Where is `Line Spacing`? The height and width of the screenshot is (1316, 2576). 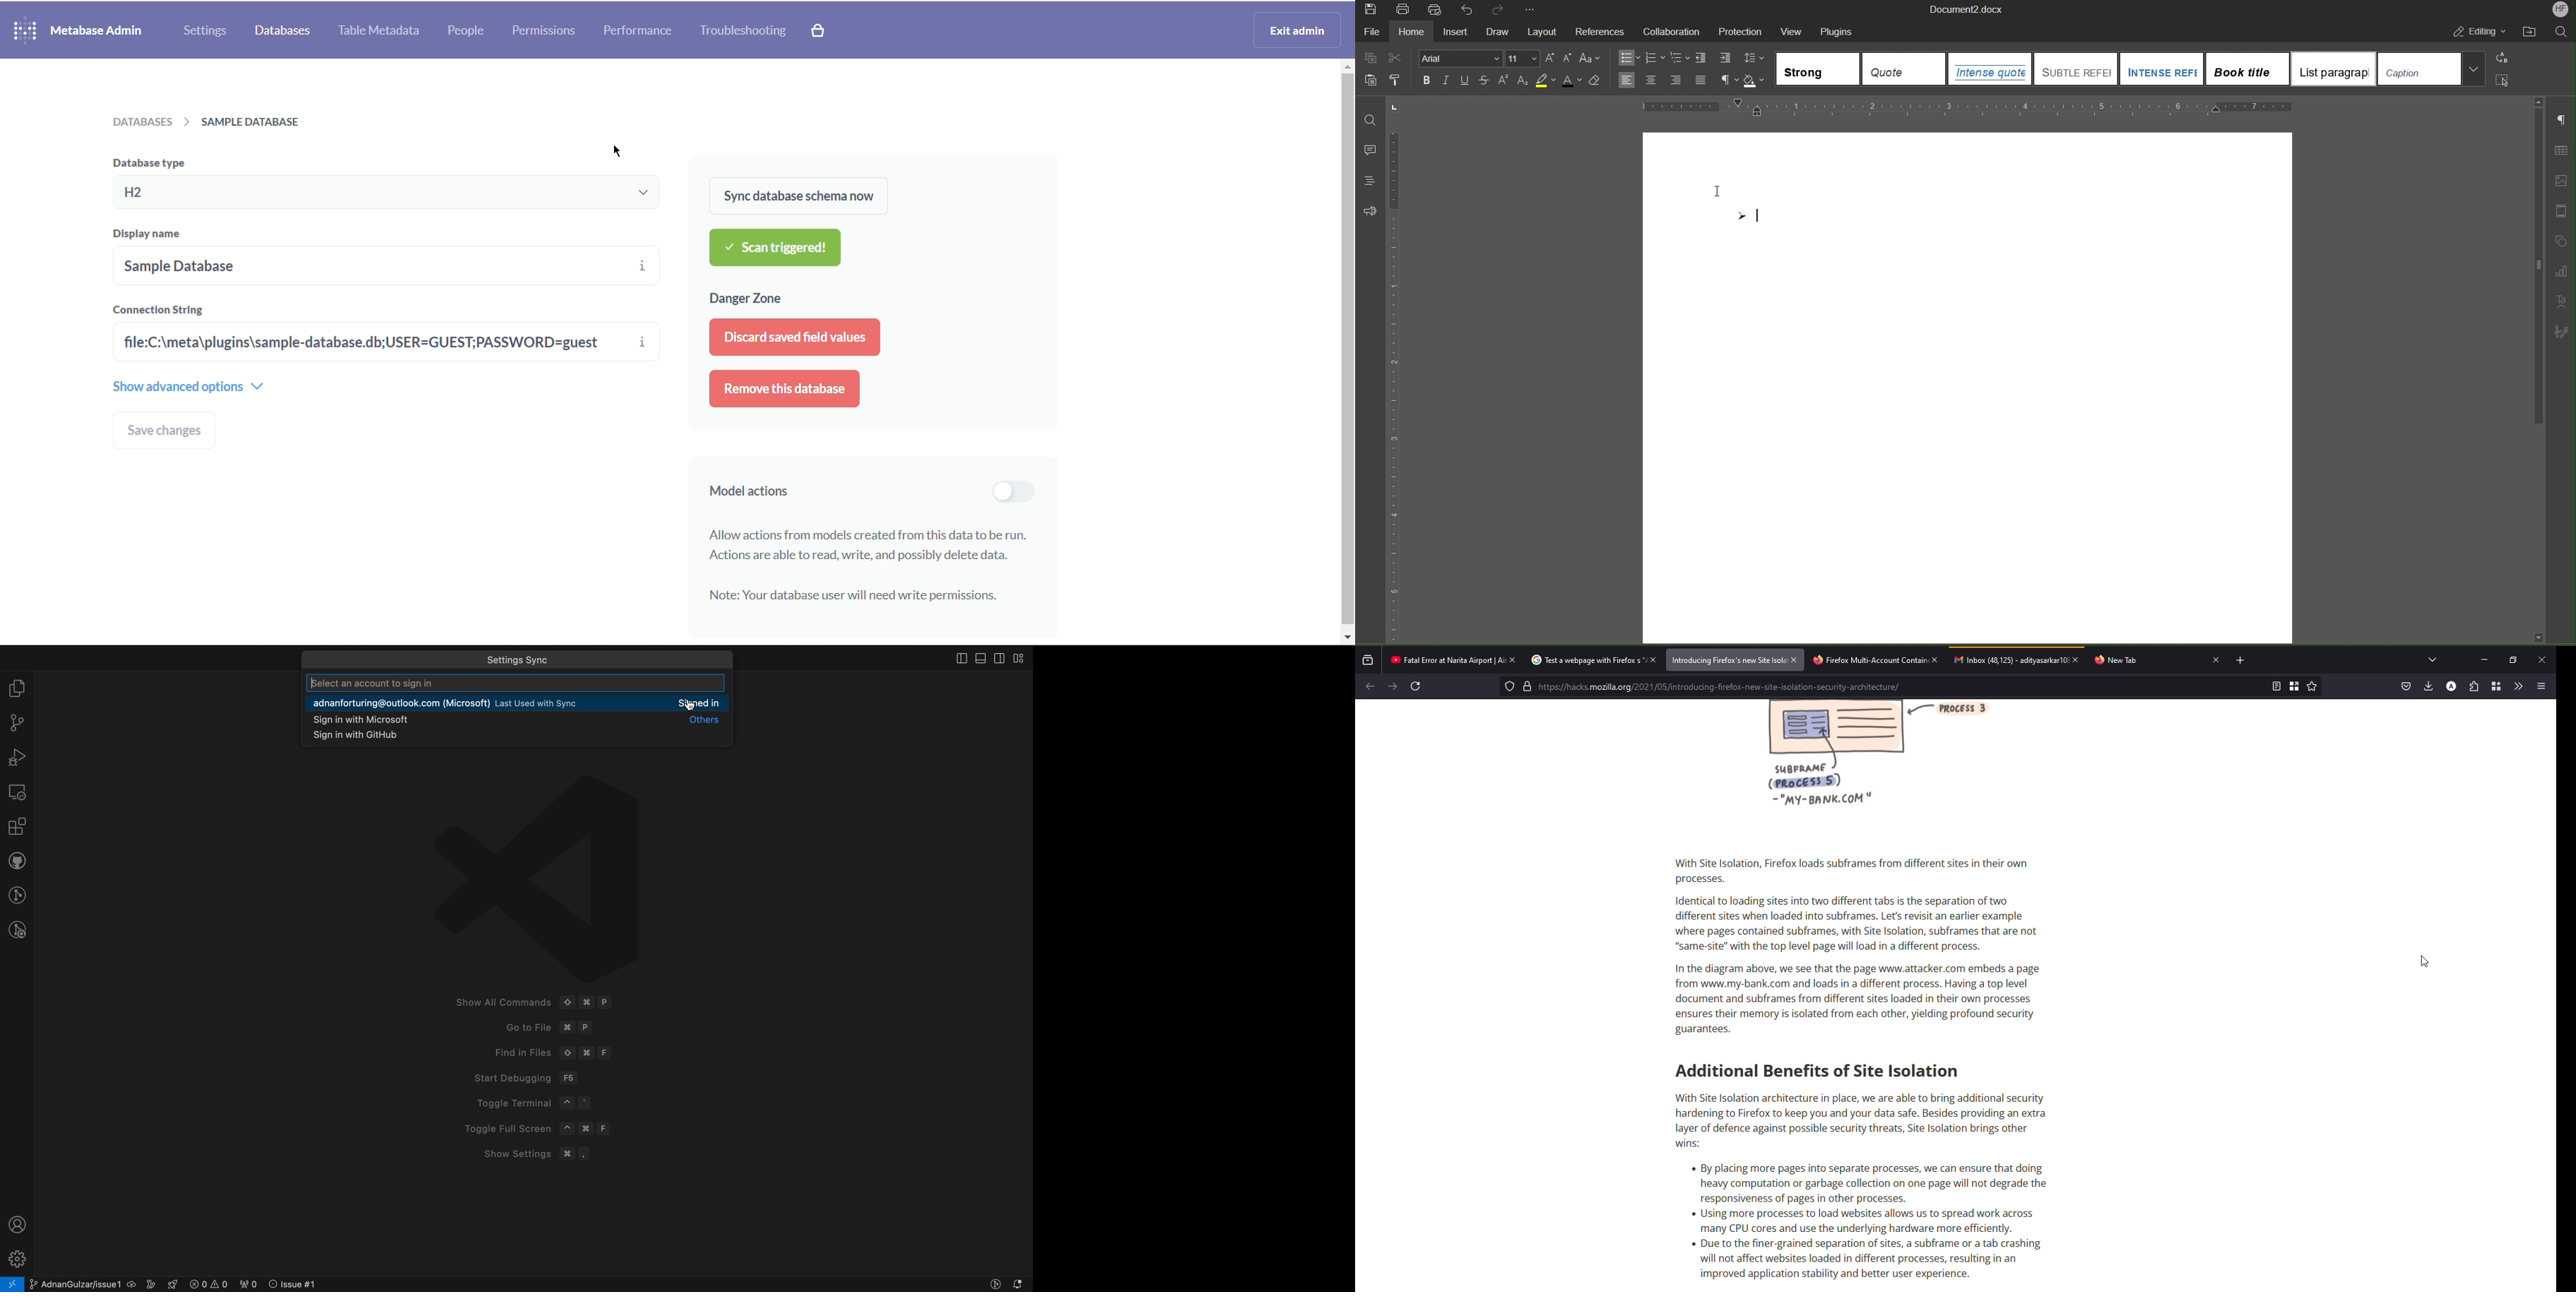 Line Spacing is located at coordinates (1755, 55).